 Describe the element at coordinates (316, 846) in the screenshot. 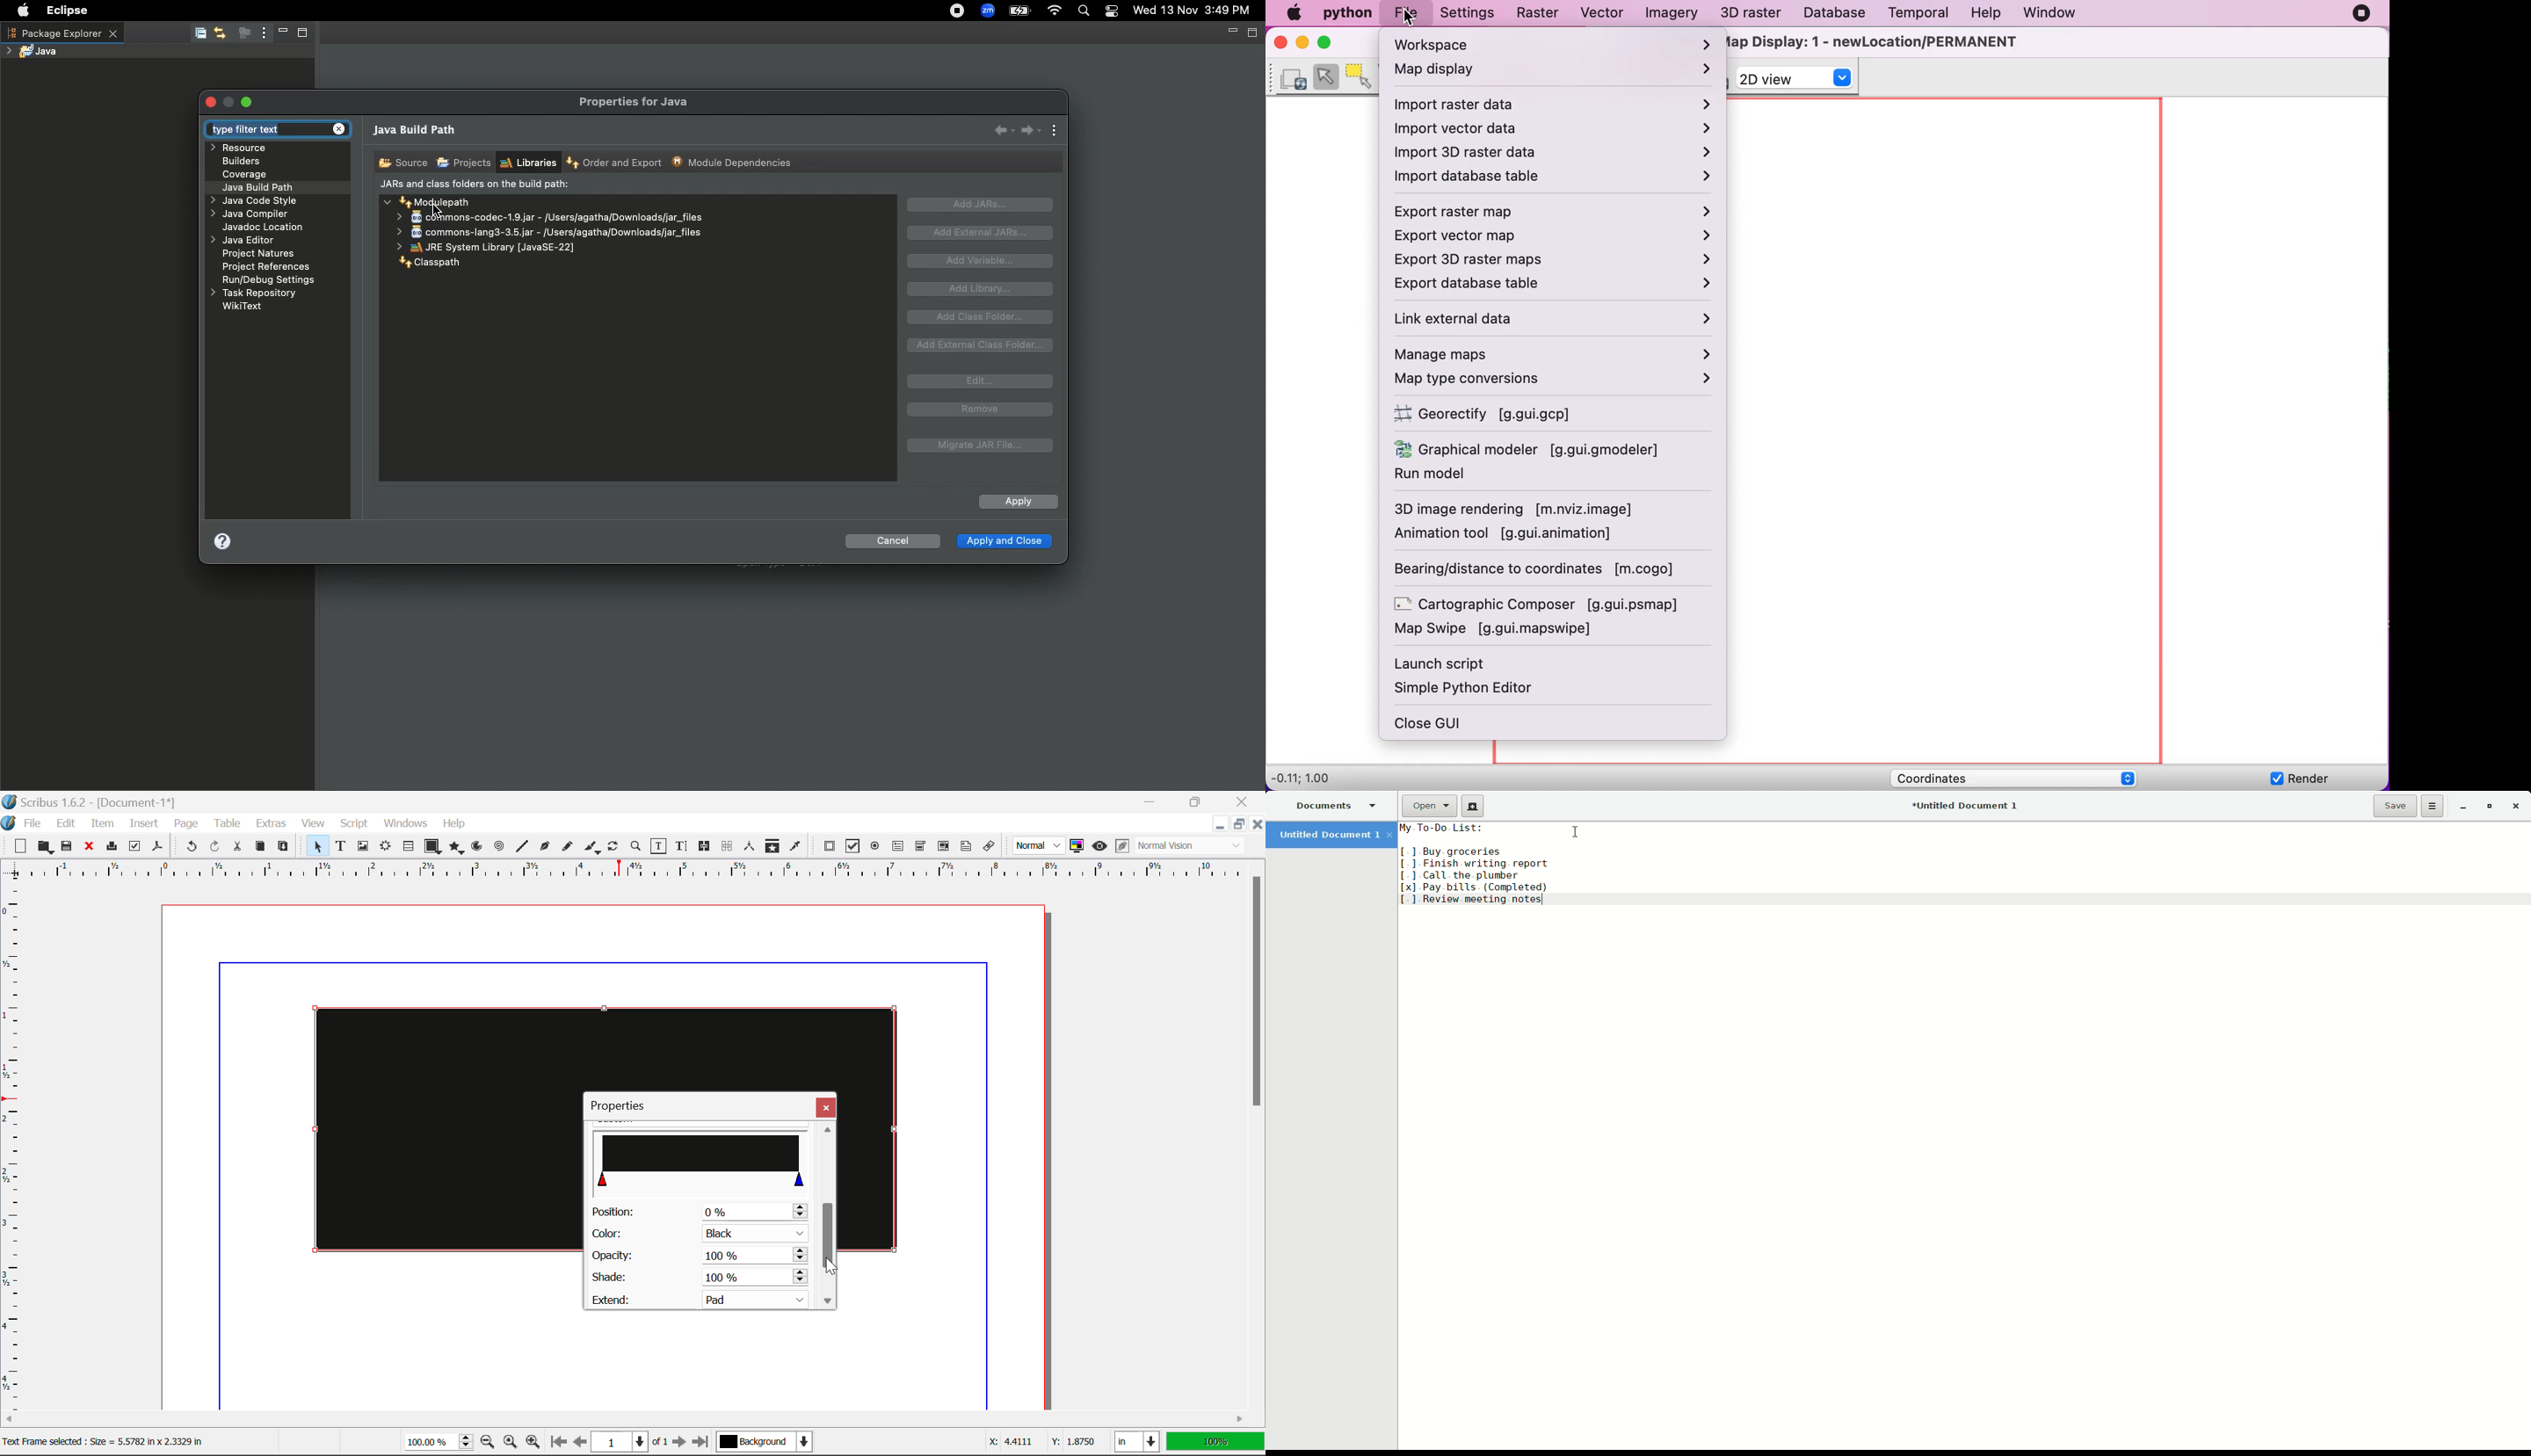

I see `Select` at that location.